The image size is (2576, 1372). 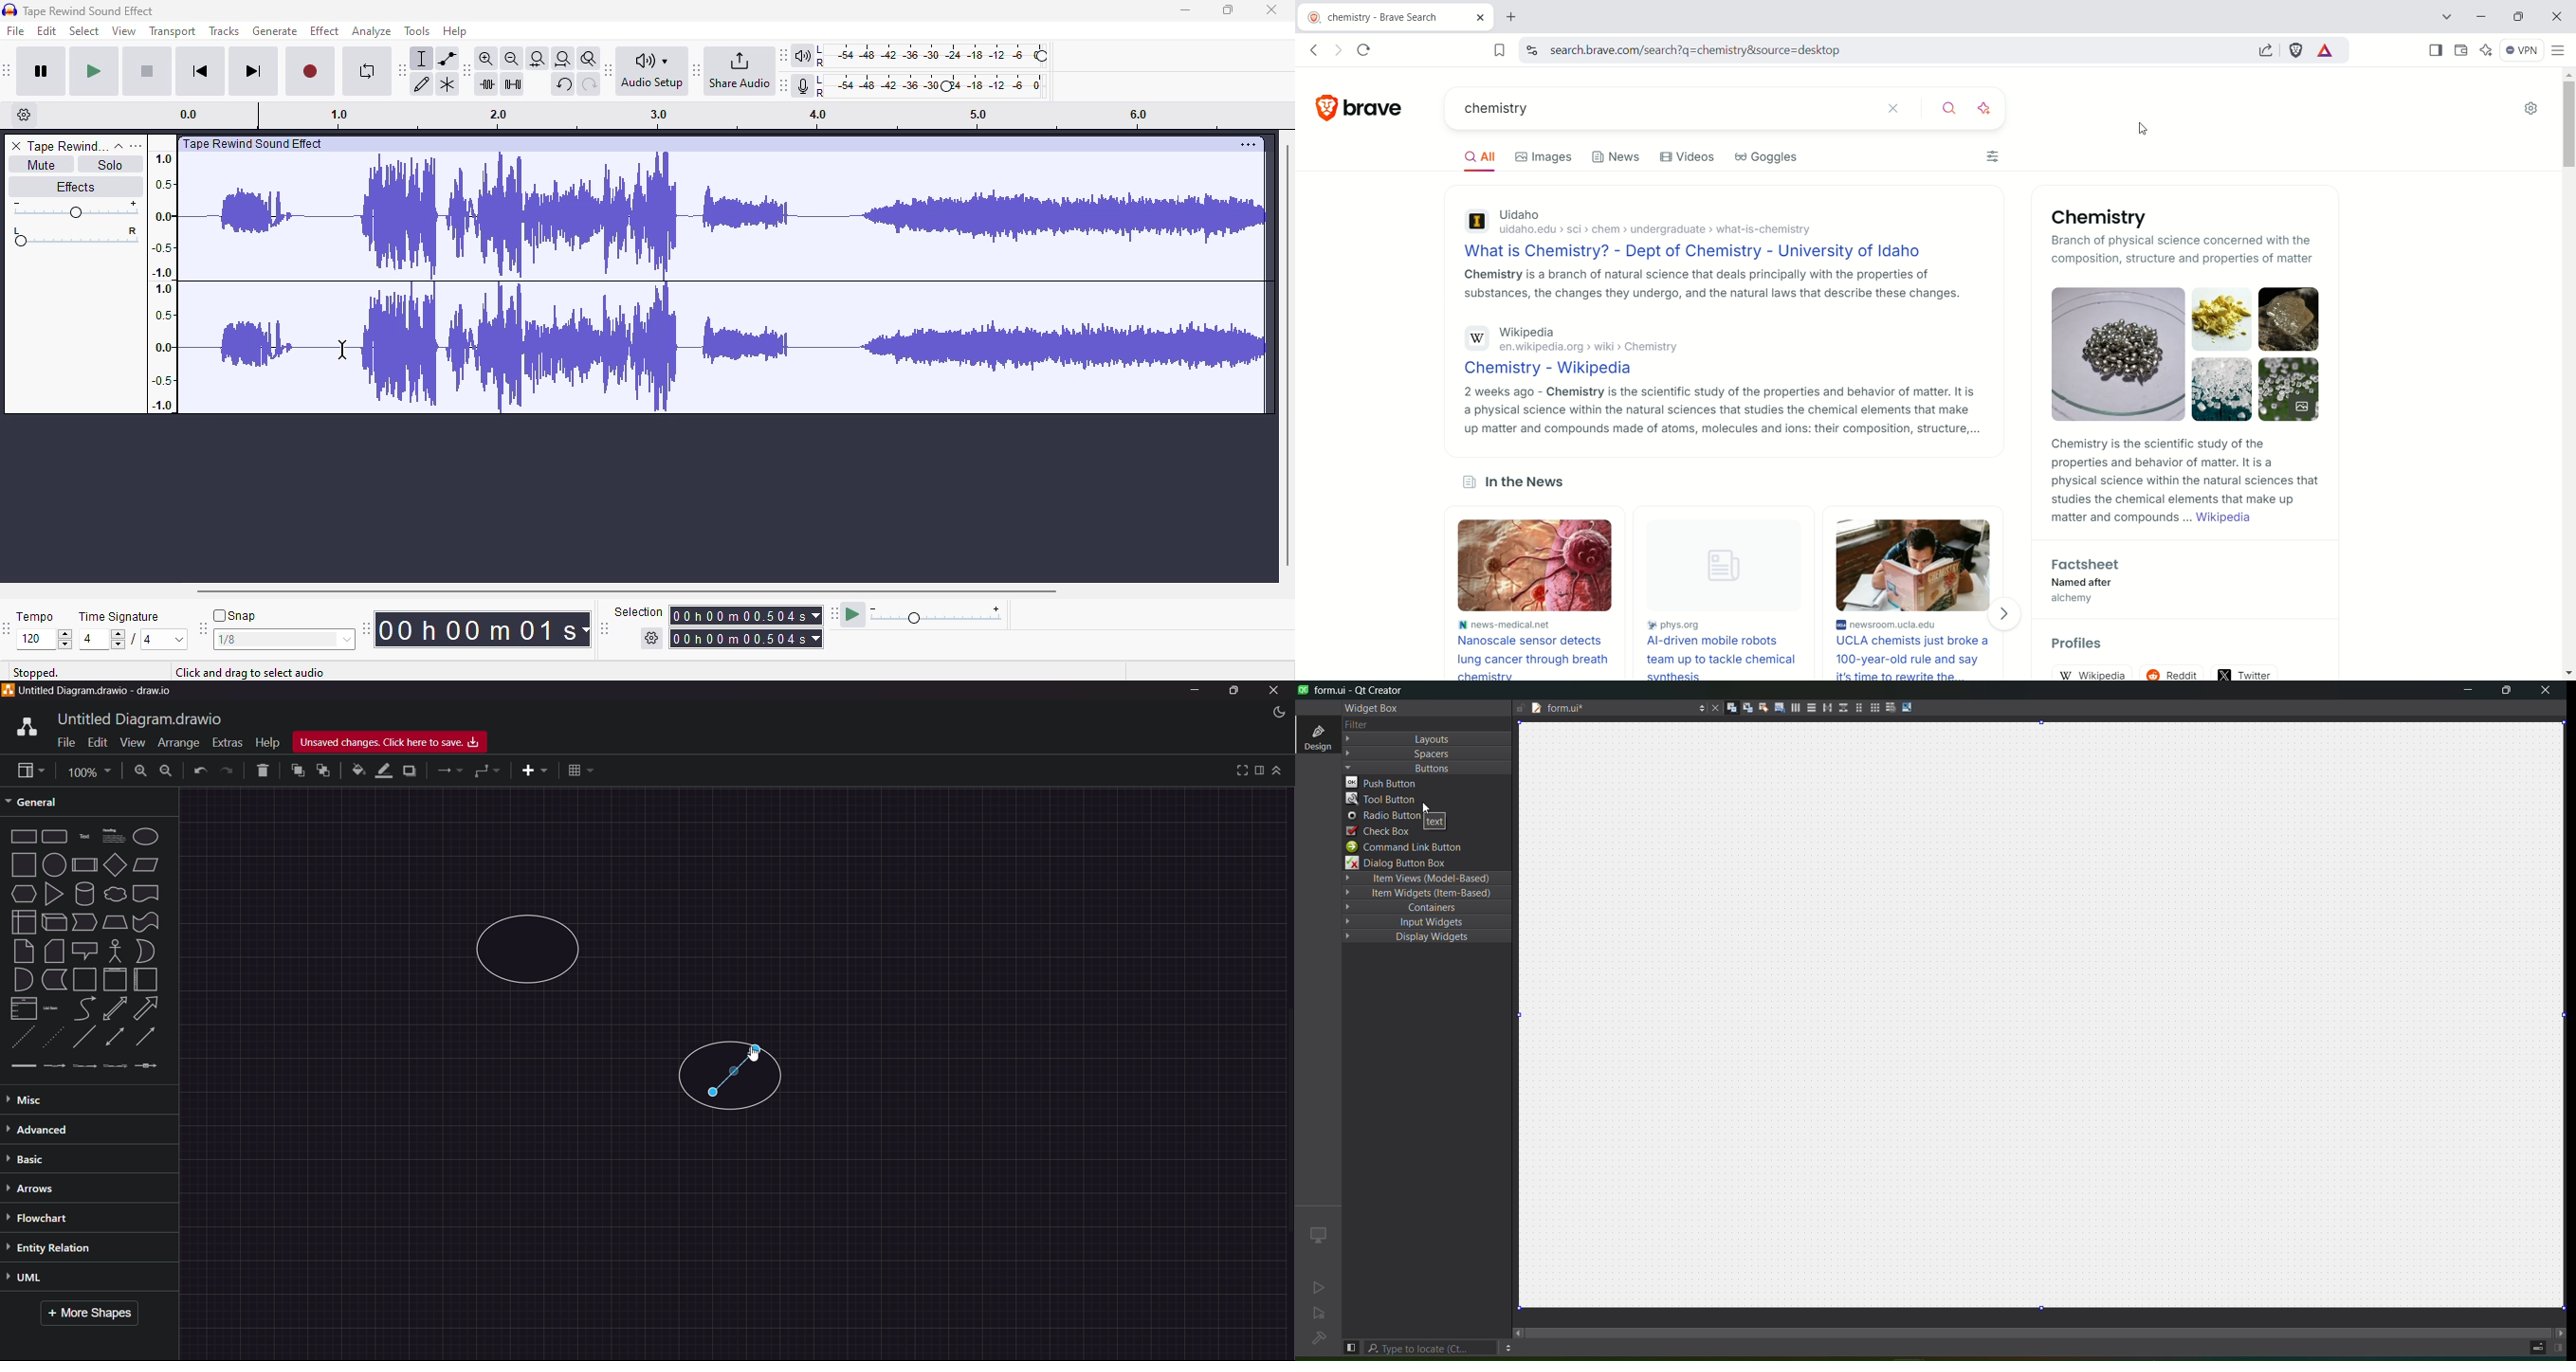 I want to click on click to go forward, hold to see history, so click(x=1337, y=49).